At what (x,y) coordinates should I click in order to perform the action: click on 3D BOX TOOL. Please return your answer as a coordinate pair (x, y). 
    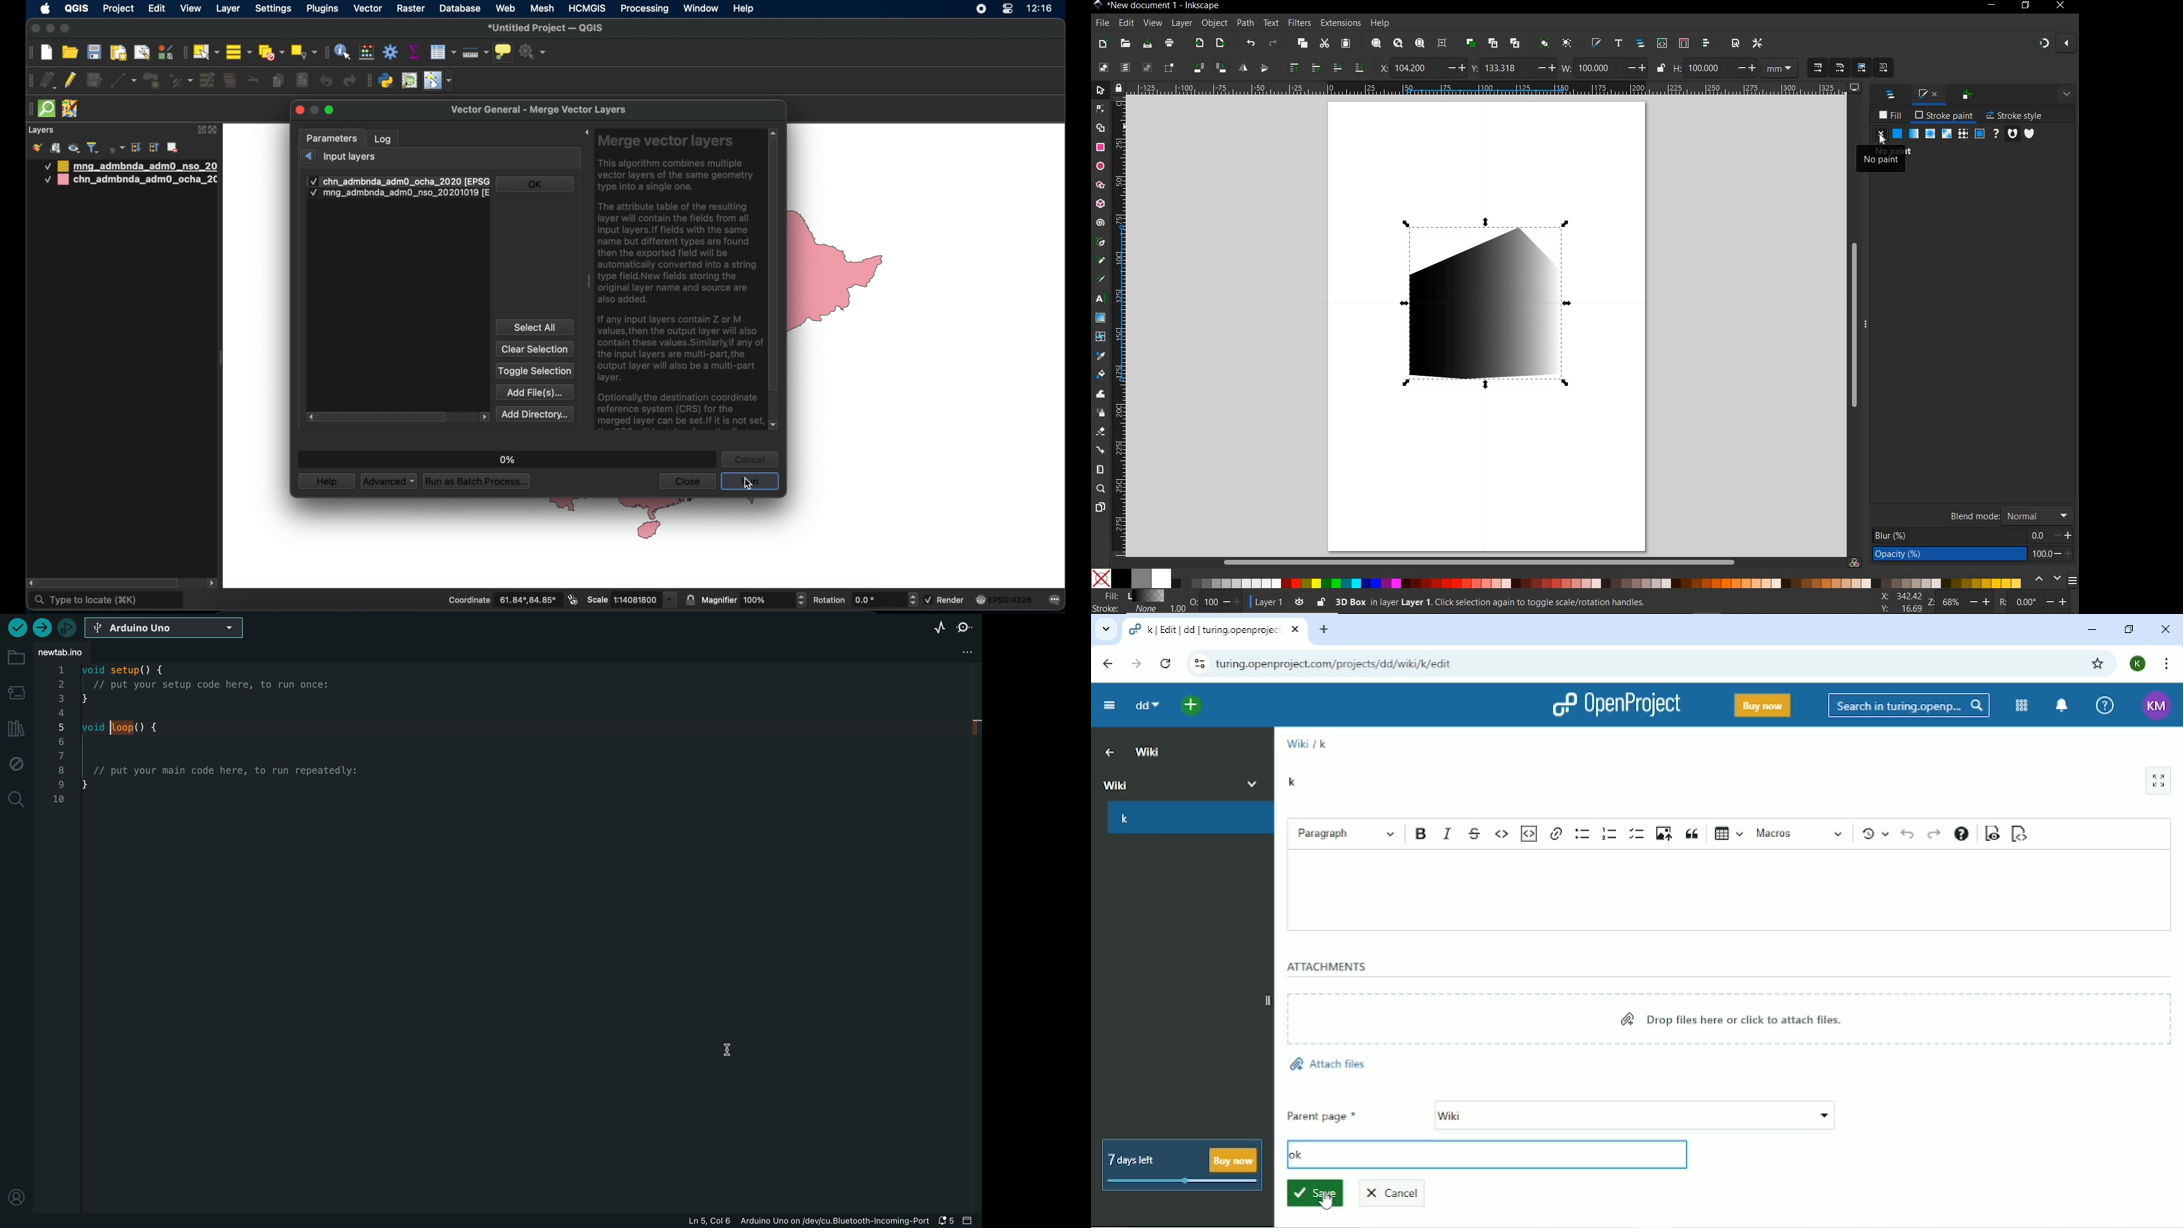
    Looking at the image, I should click on (1100, 203).